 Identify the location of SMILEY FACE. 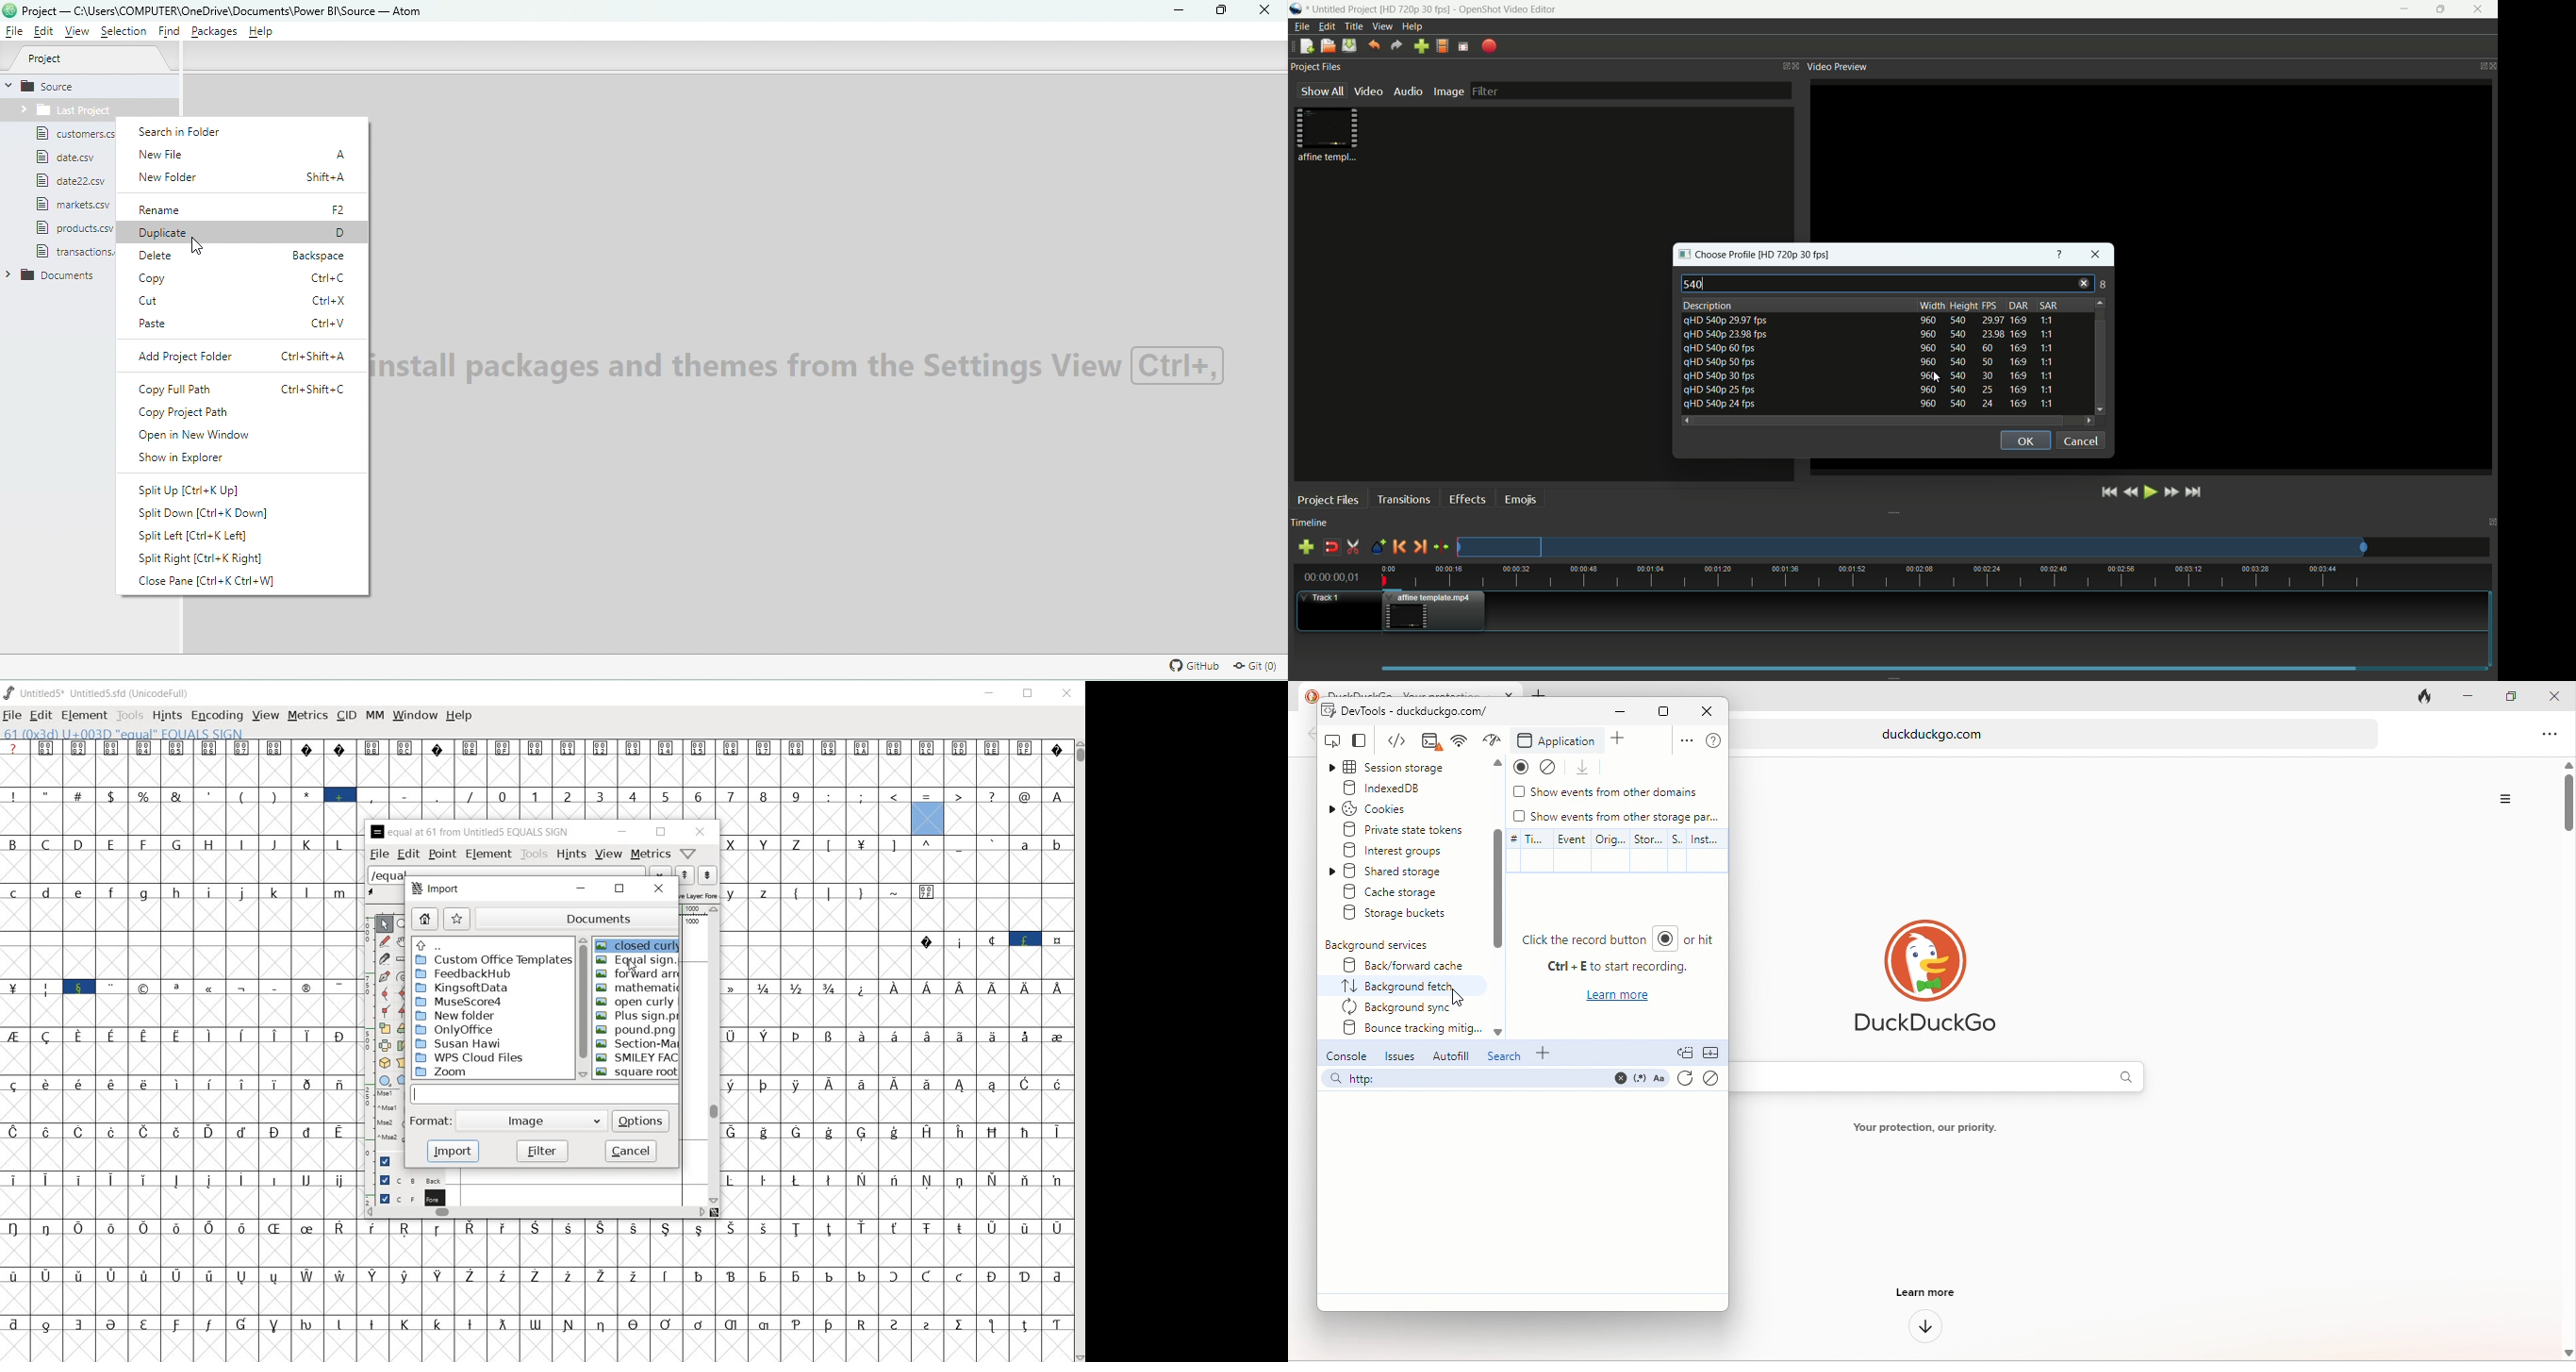
(639, 1057).